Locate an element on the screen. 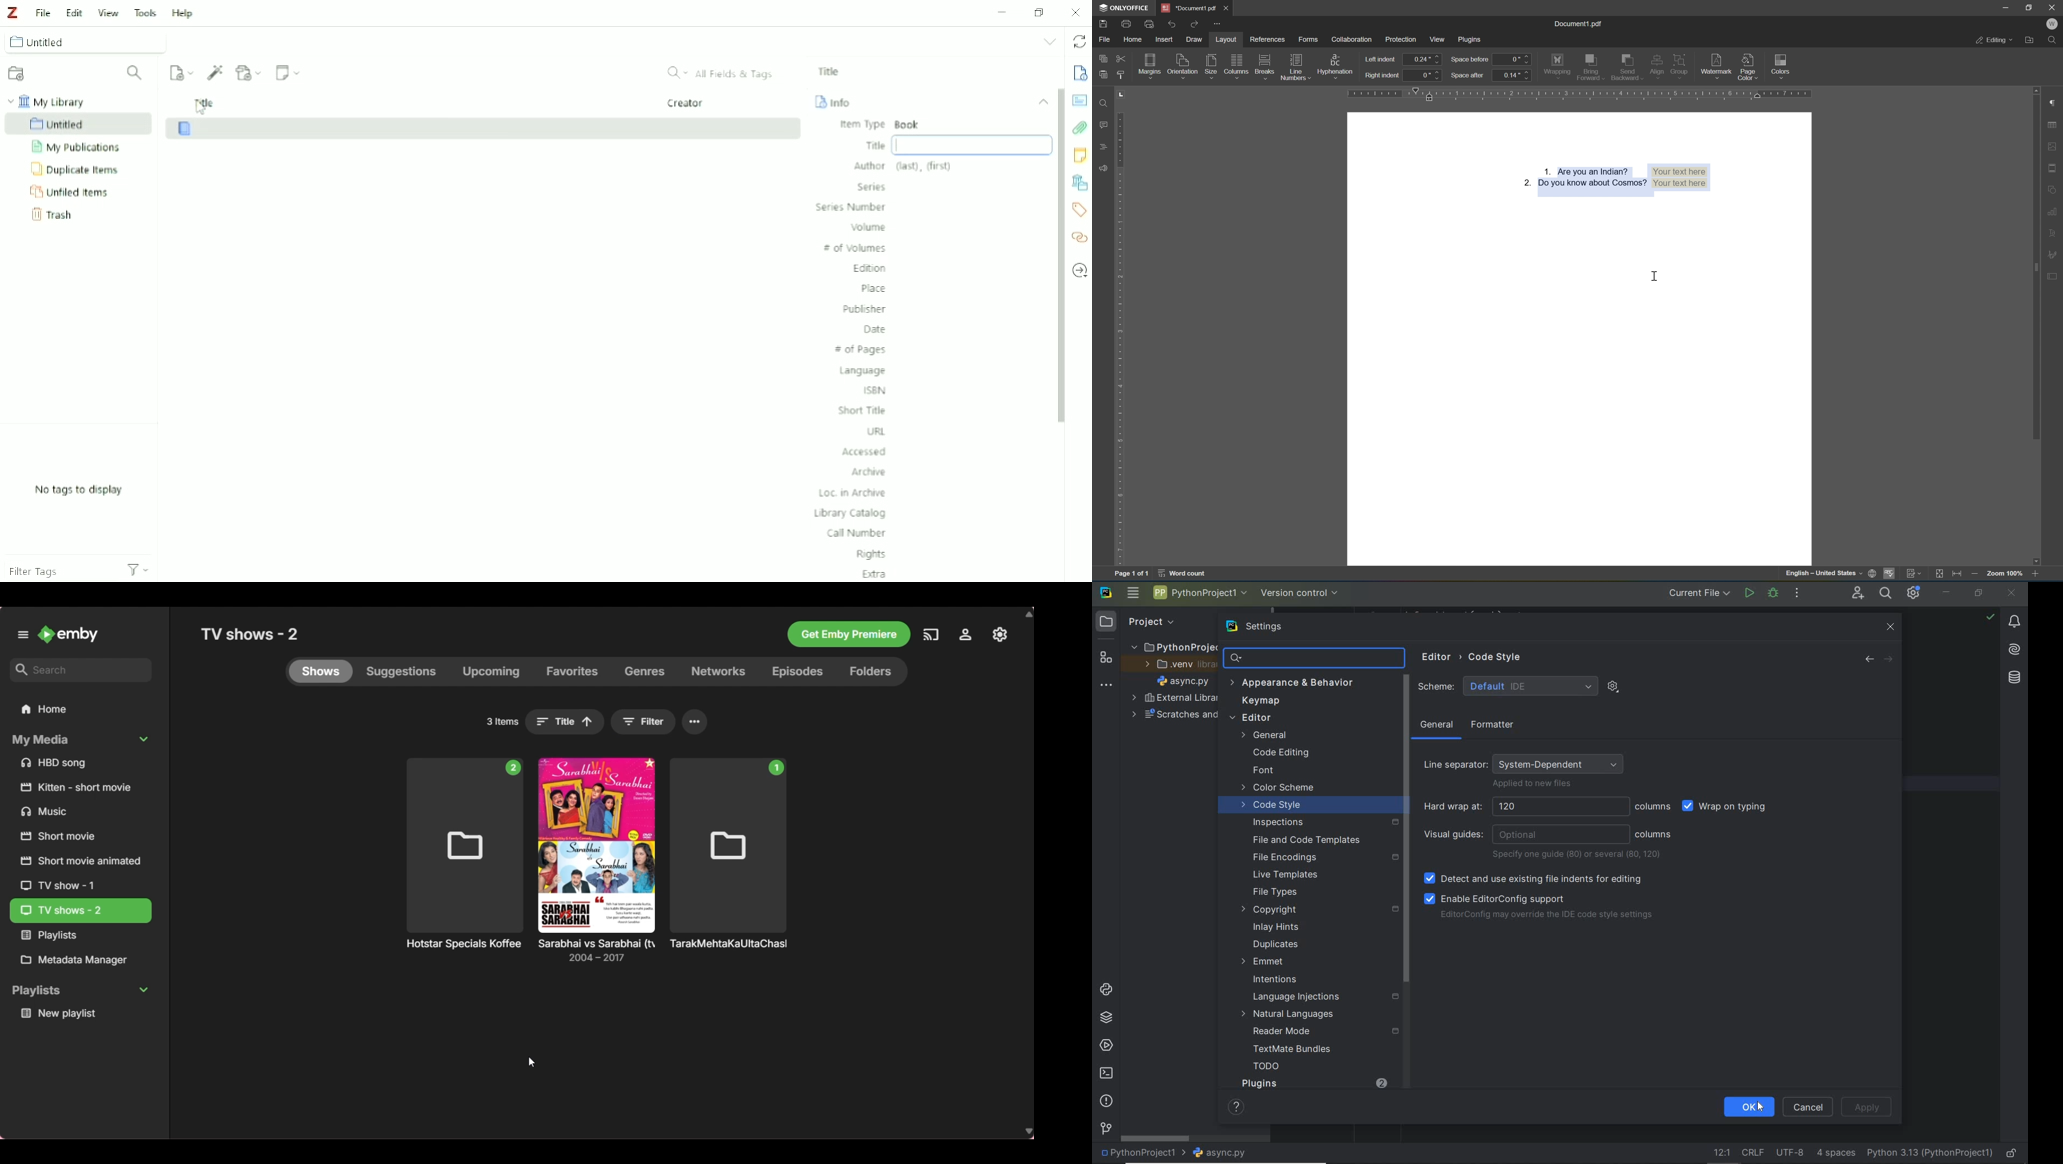 This screenshot has height=1176, width=2072. Duplicate Items is located at coordinates (77, 170).